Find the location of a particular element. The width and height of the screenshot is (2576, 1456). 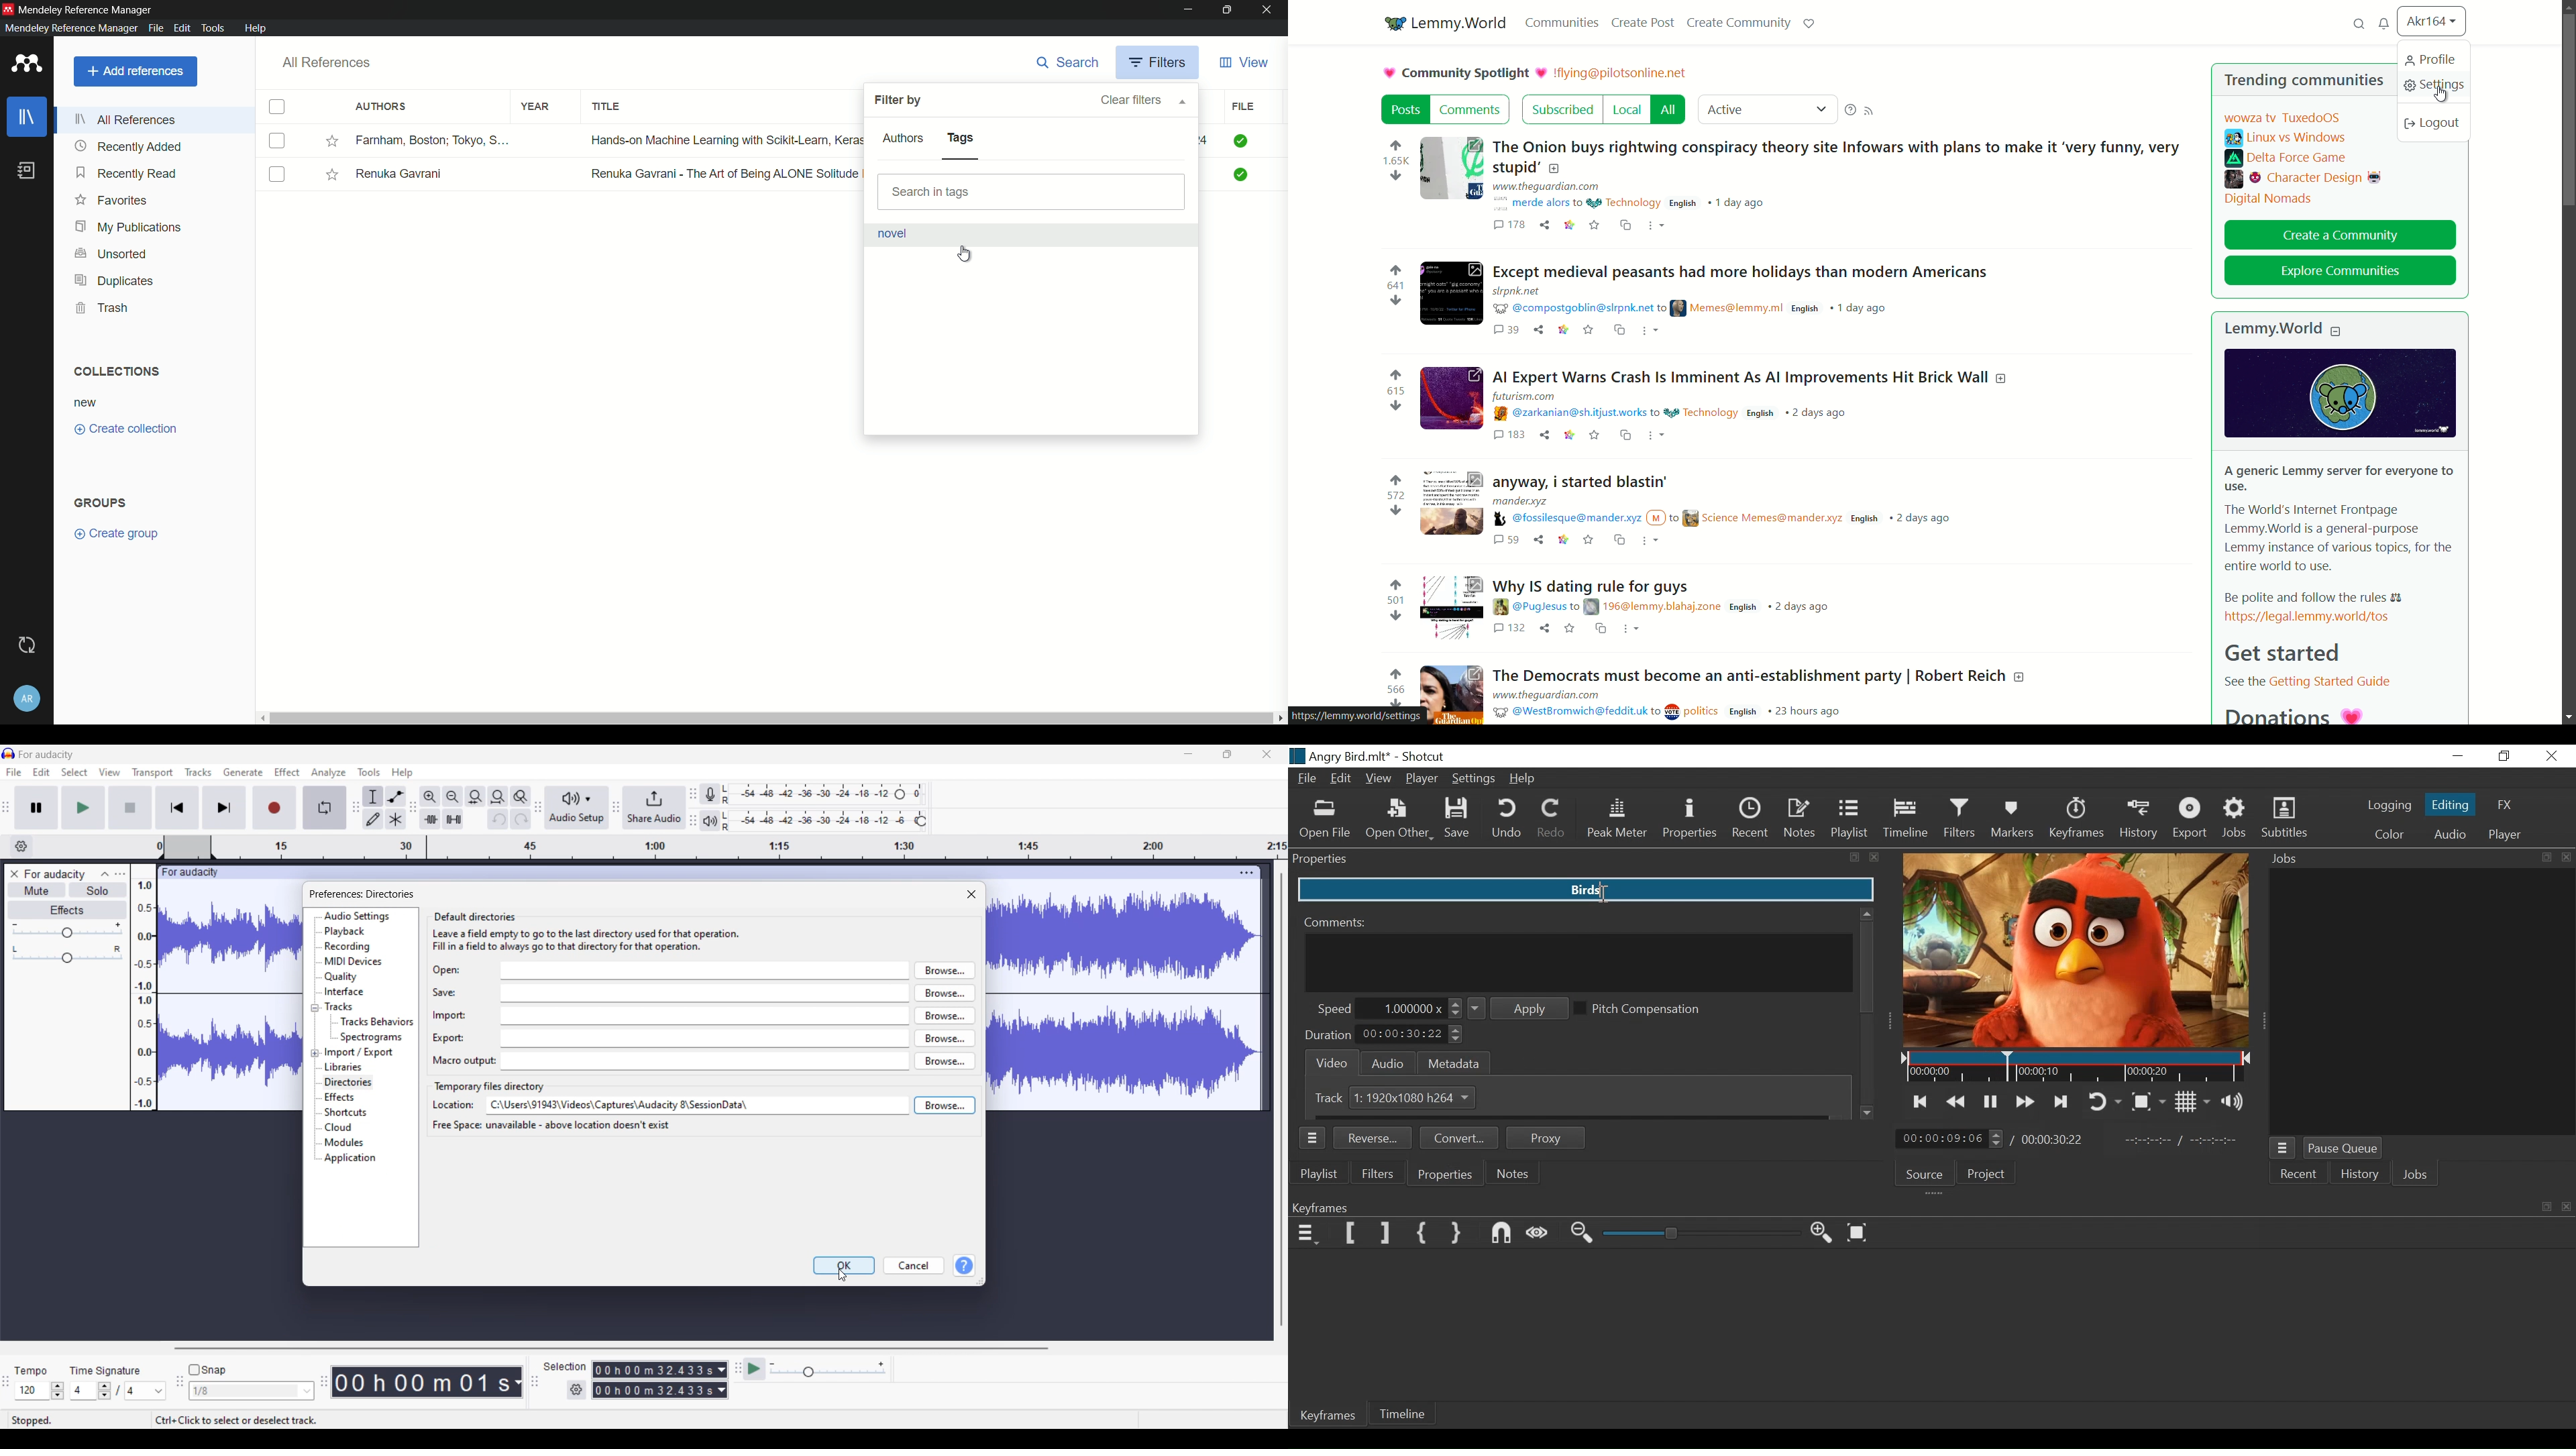

Mute is located at coordinates (38, 890).